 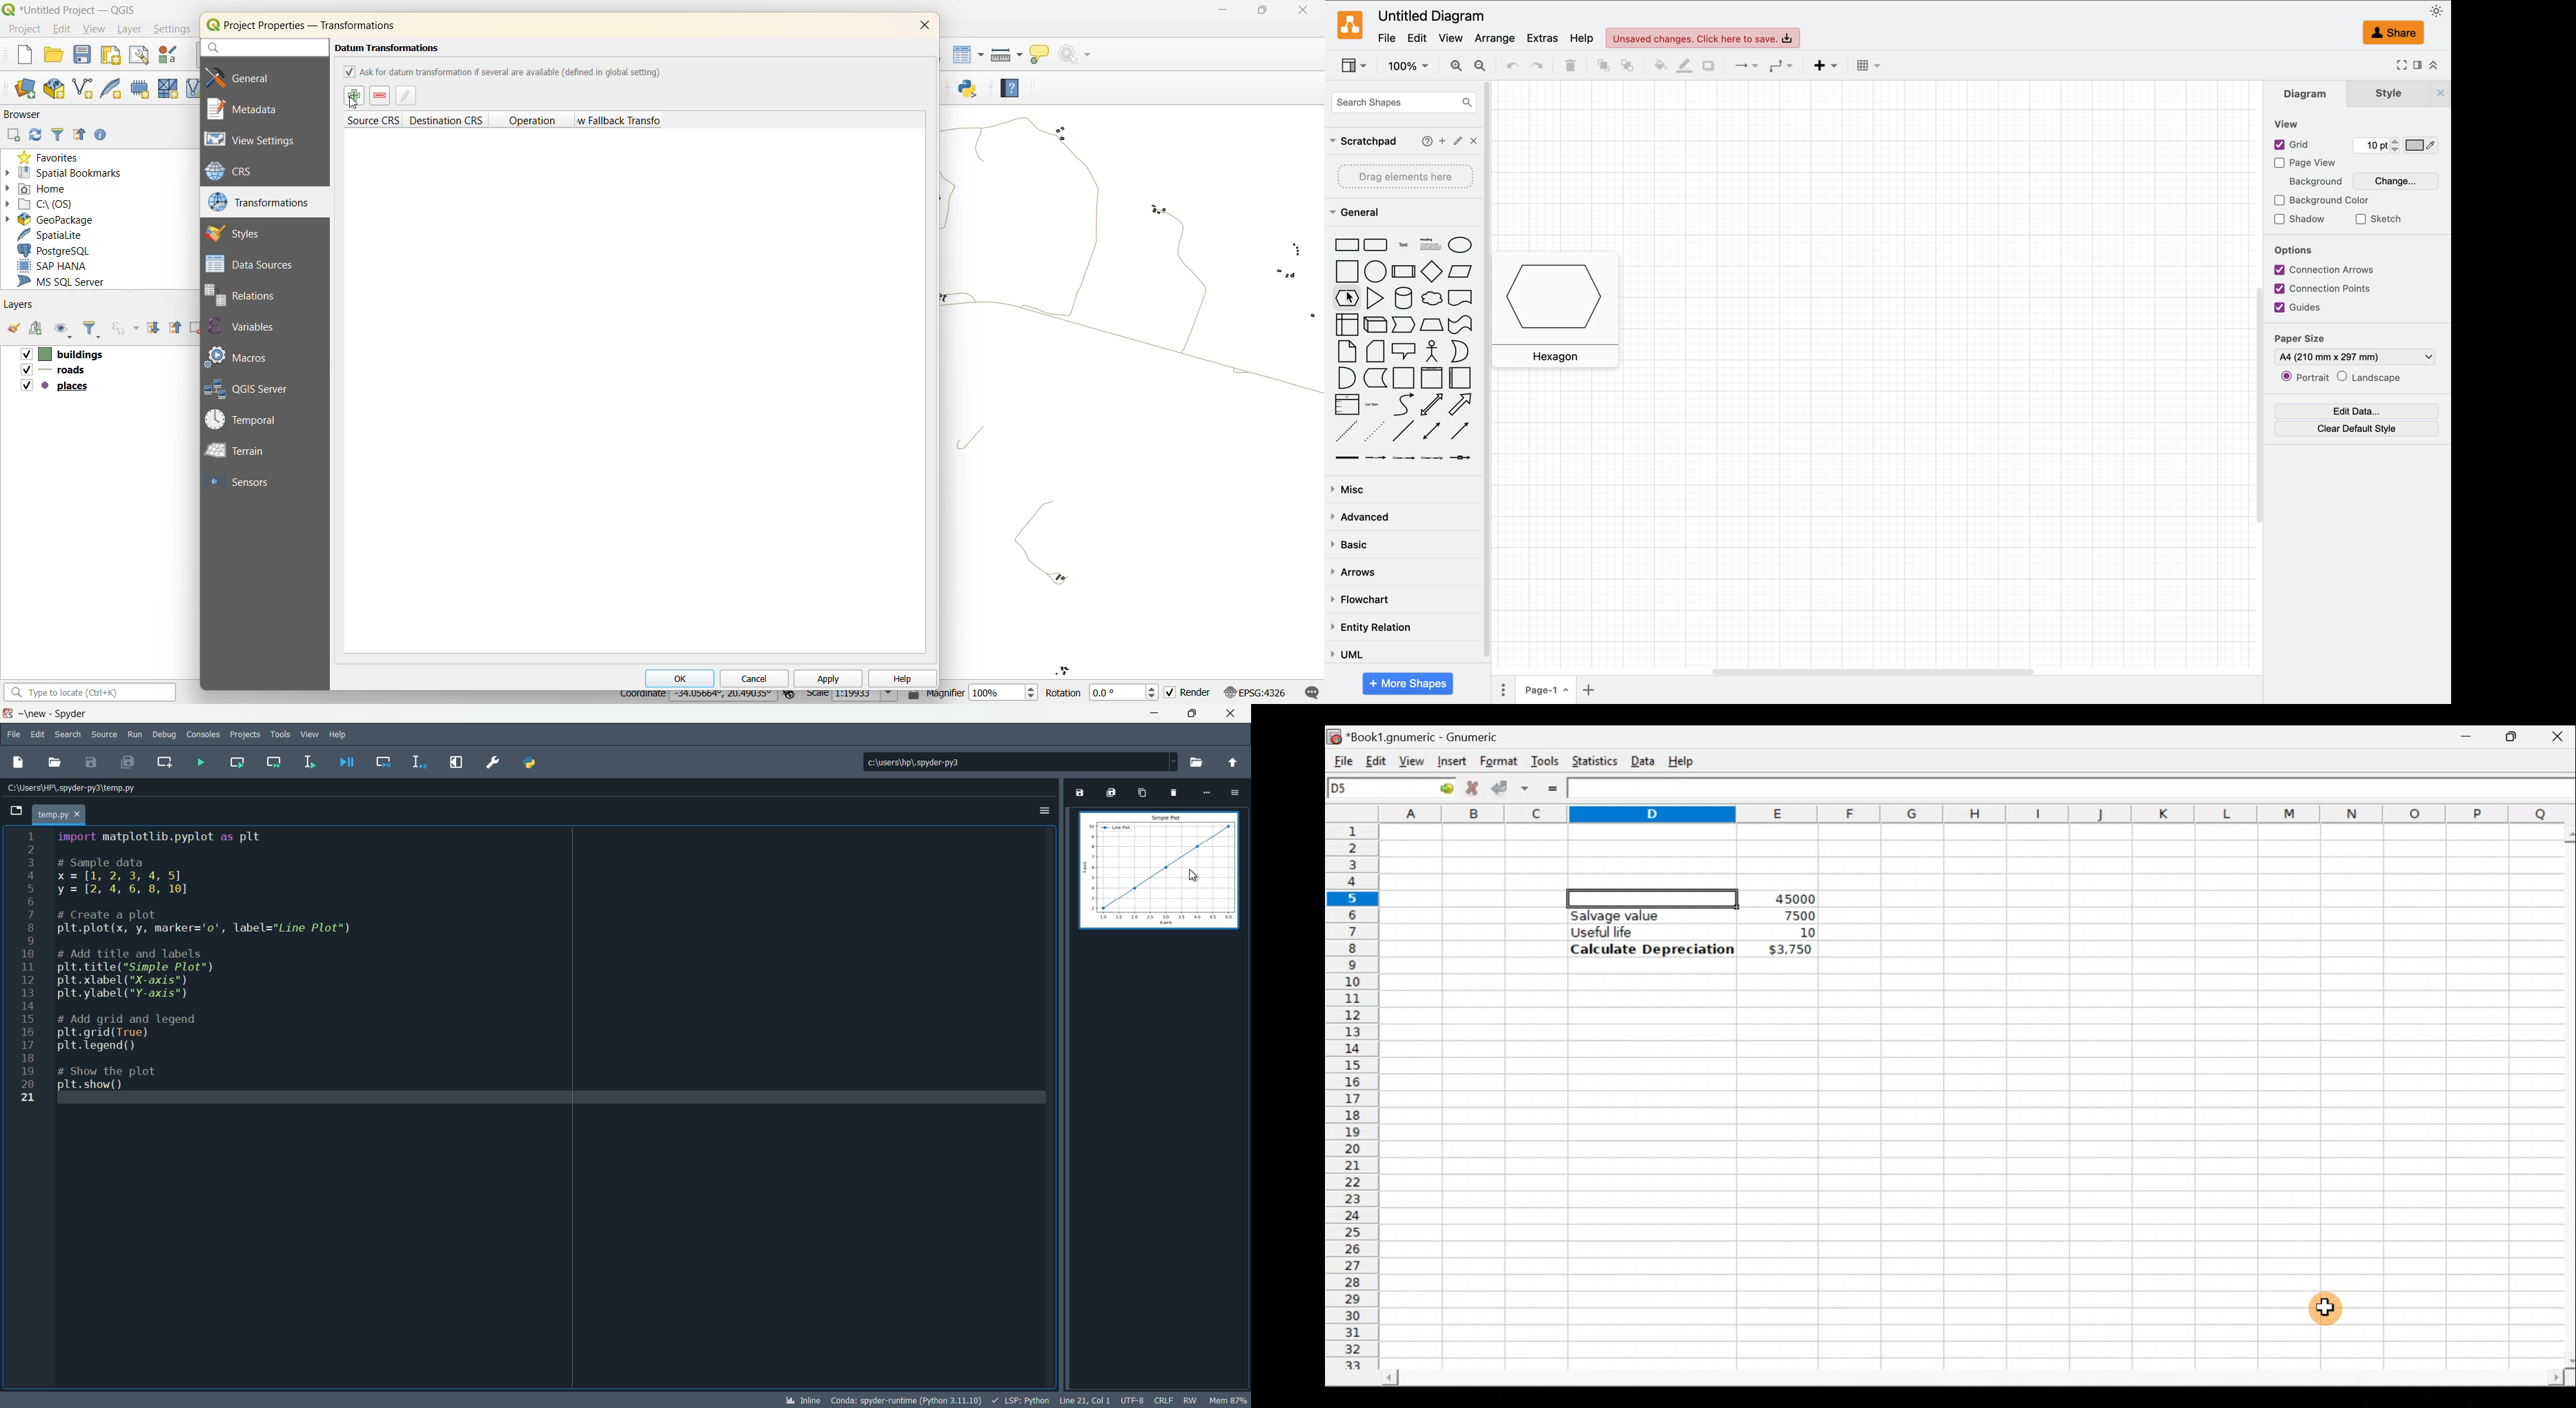 What do you see at coordinates (1403, 270) in the screenshot?
I see `process` at bounding box center [1403, 270].